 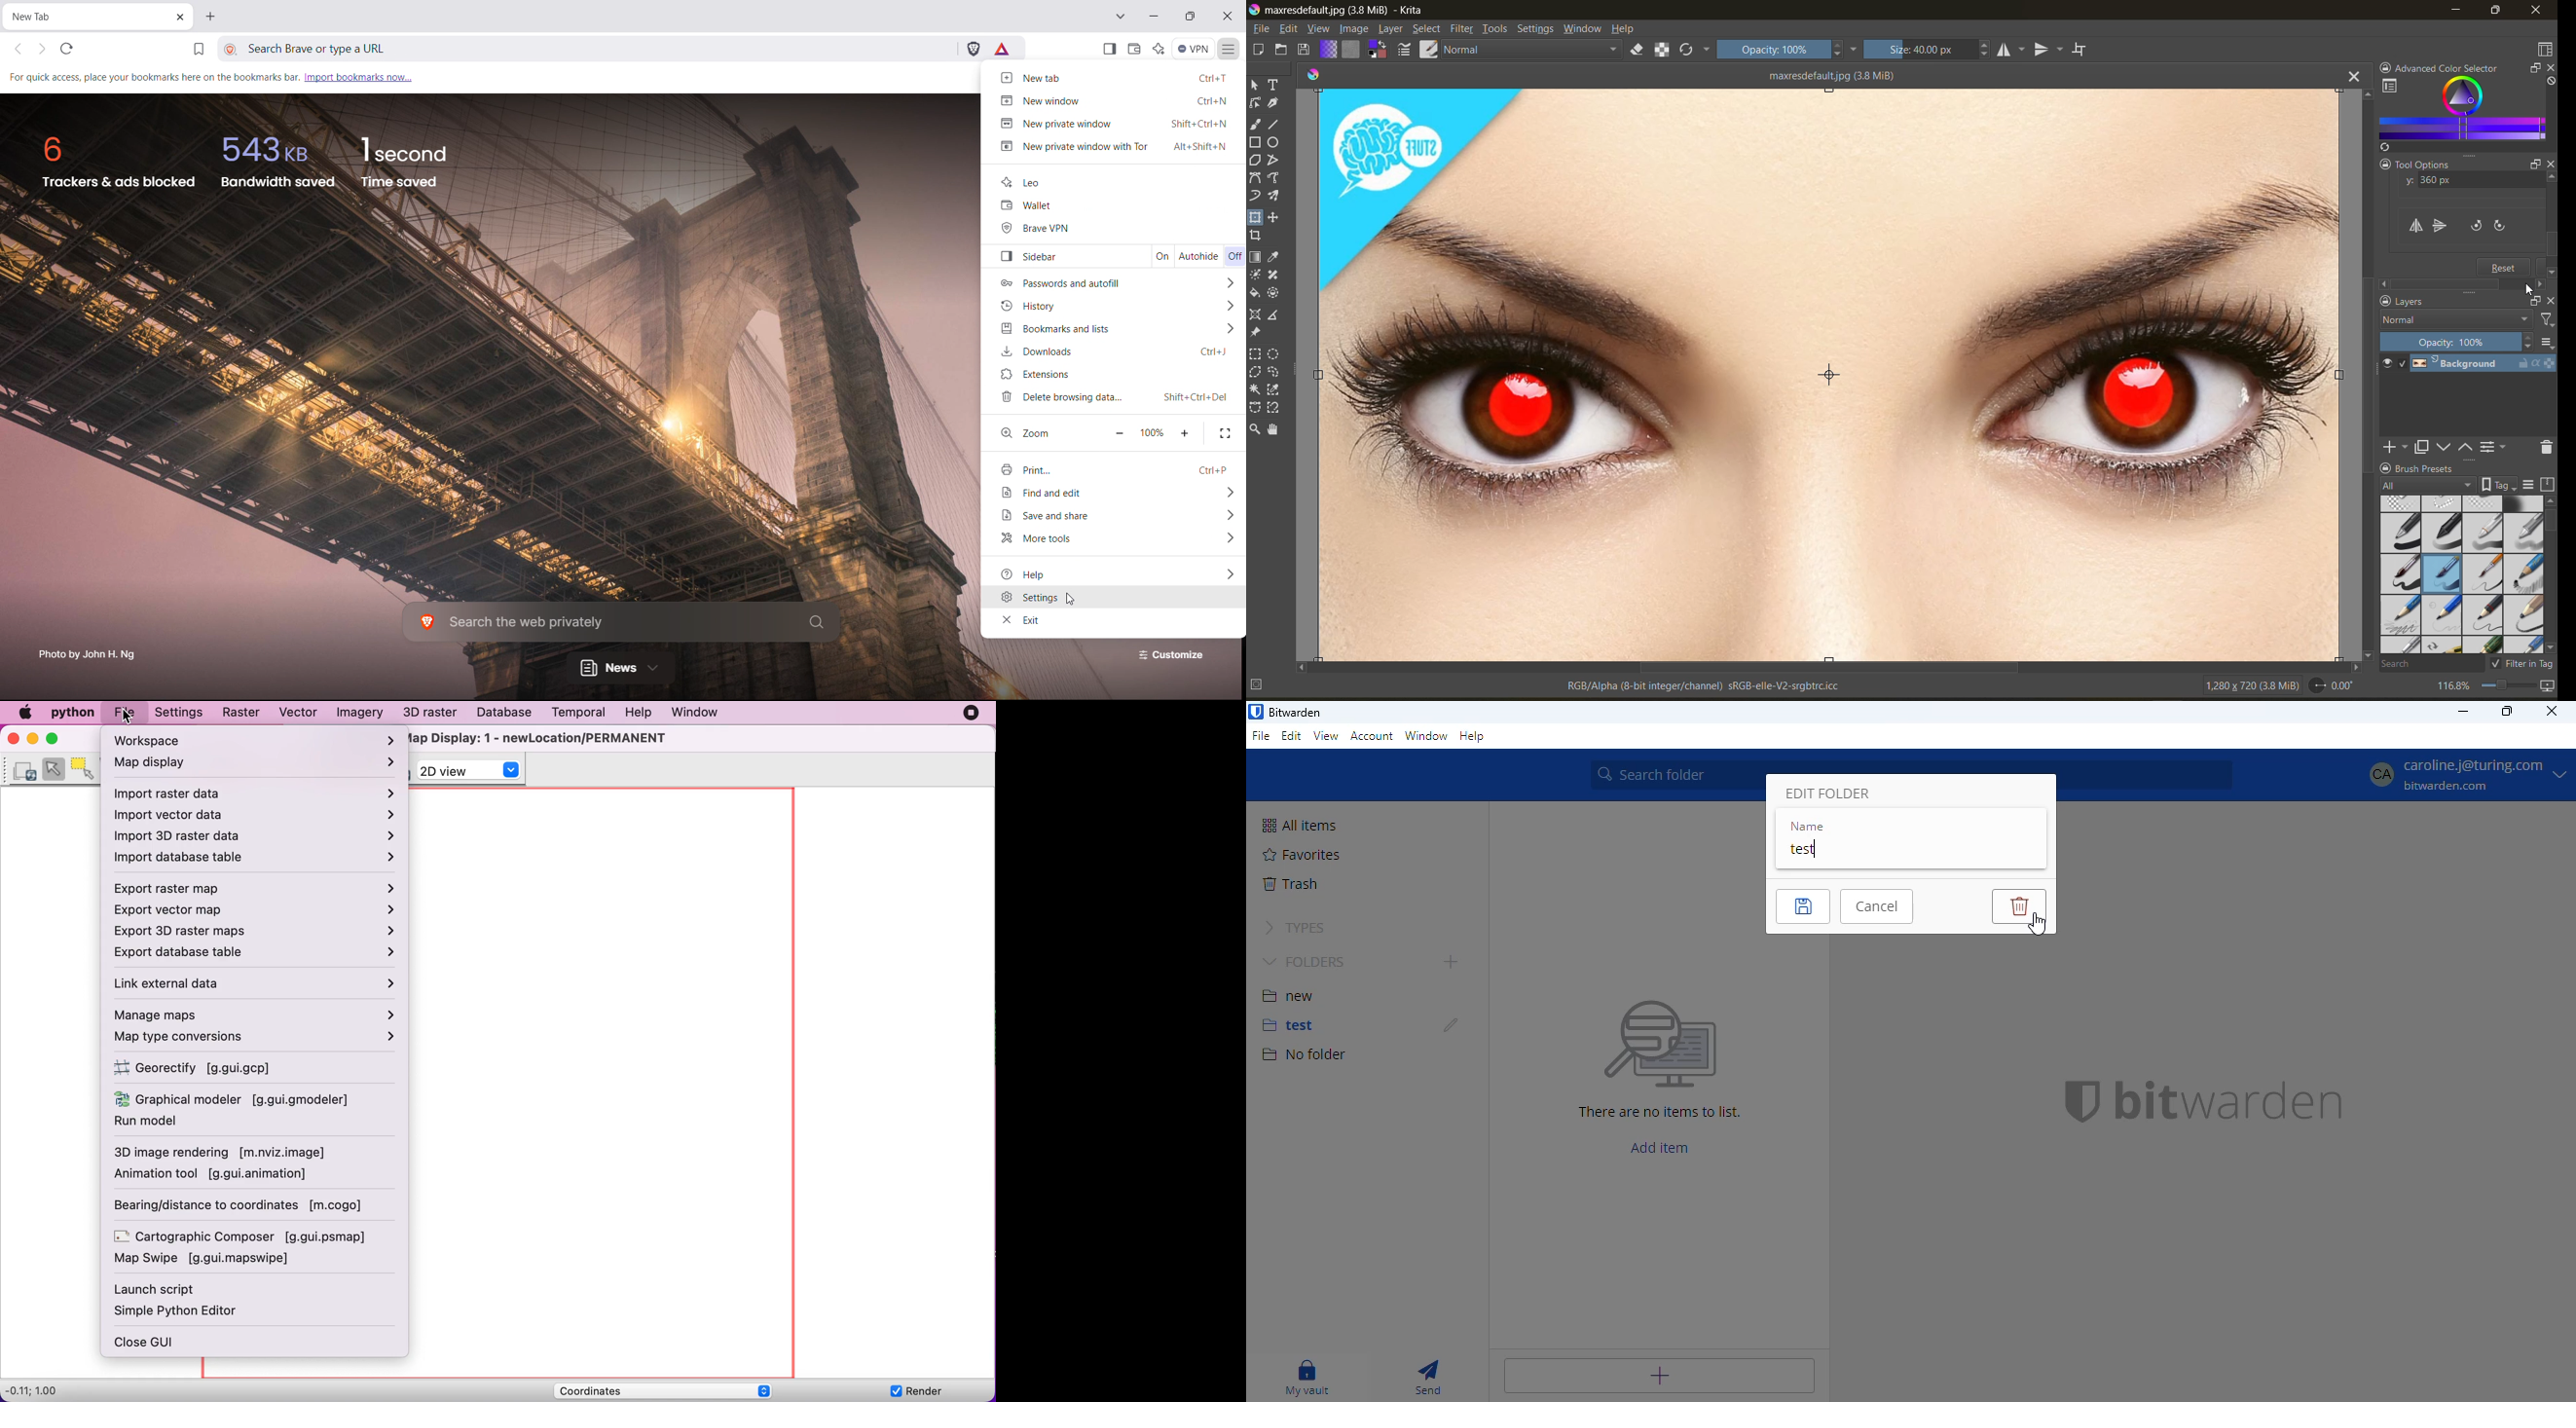 I want to click on filters, so click(x=1463, y=29).